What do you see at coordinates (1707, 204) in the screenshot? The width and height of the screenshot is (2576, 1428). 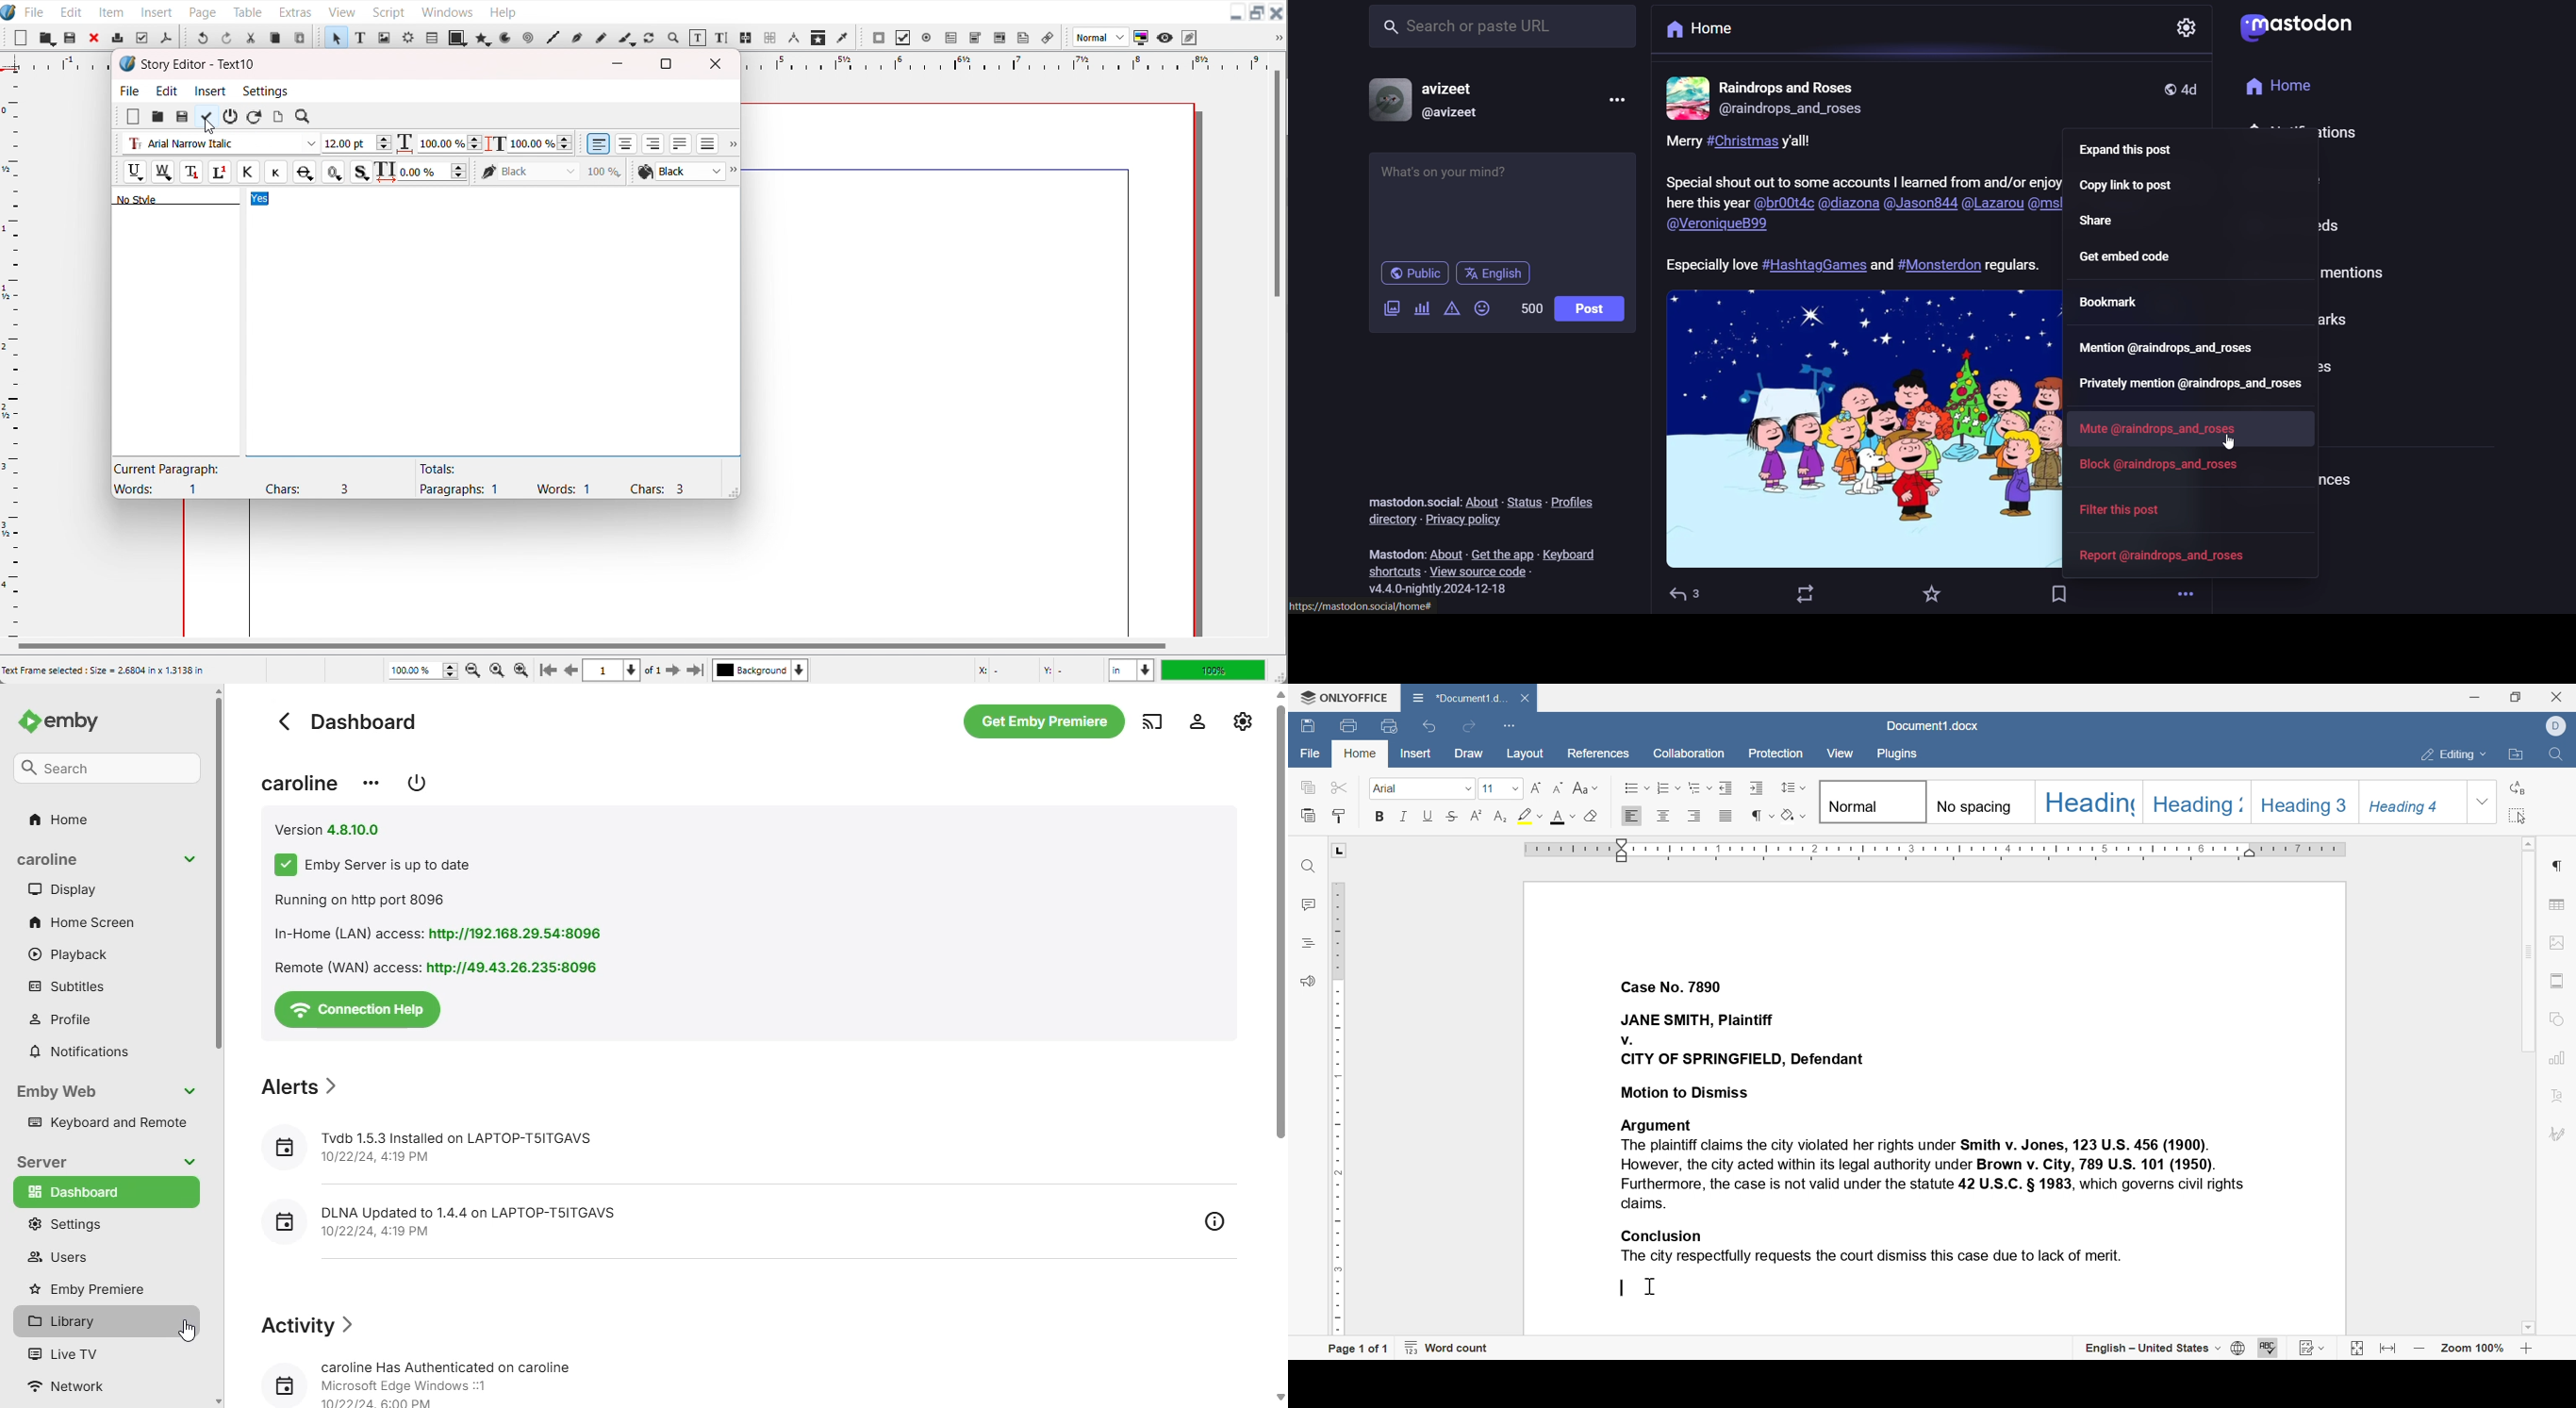 I see `here this year` at bounding box center [1707, 204].